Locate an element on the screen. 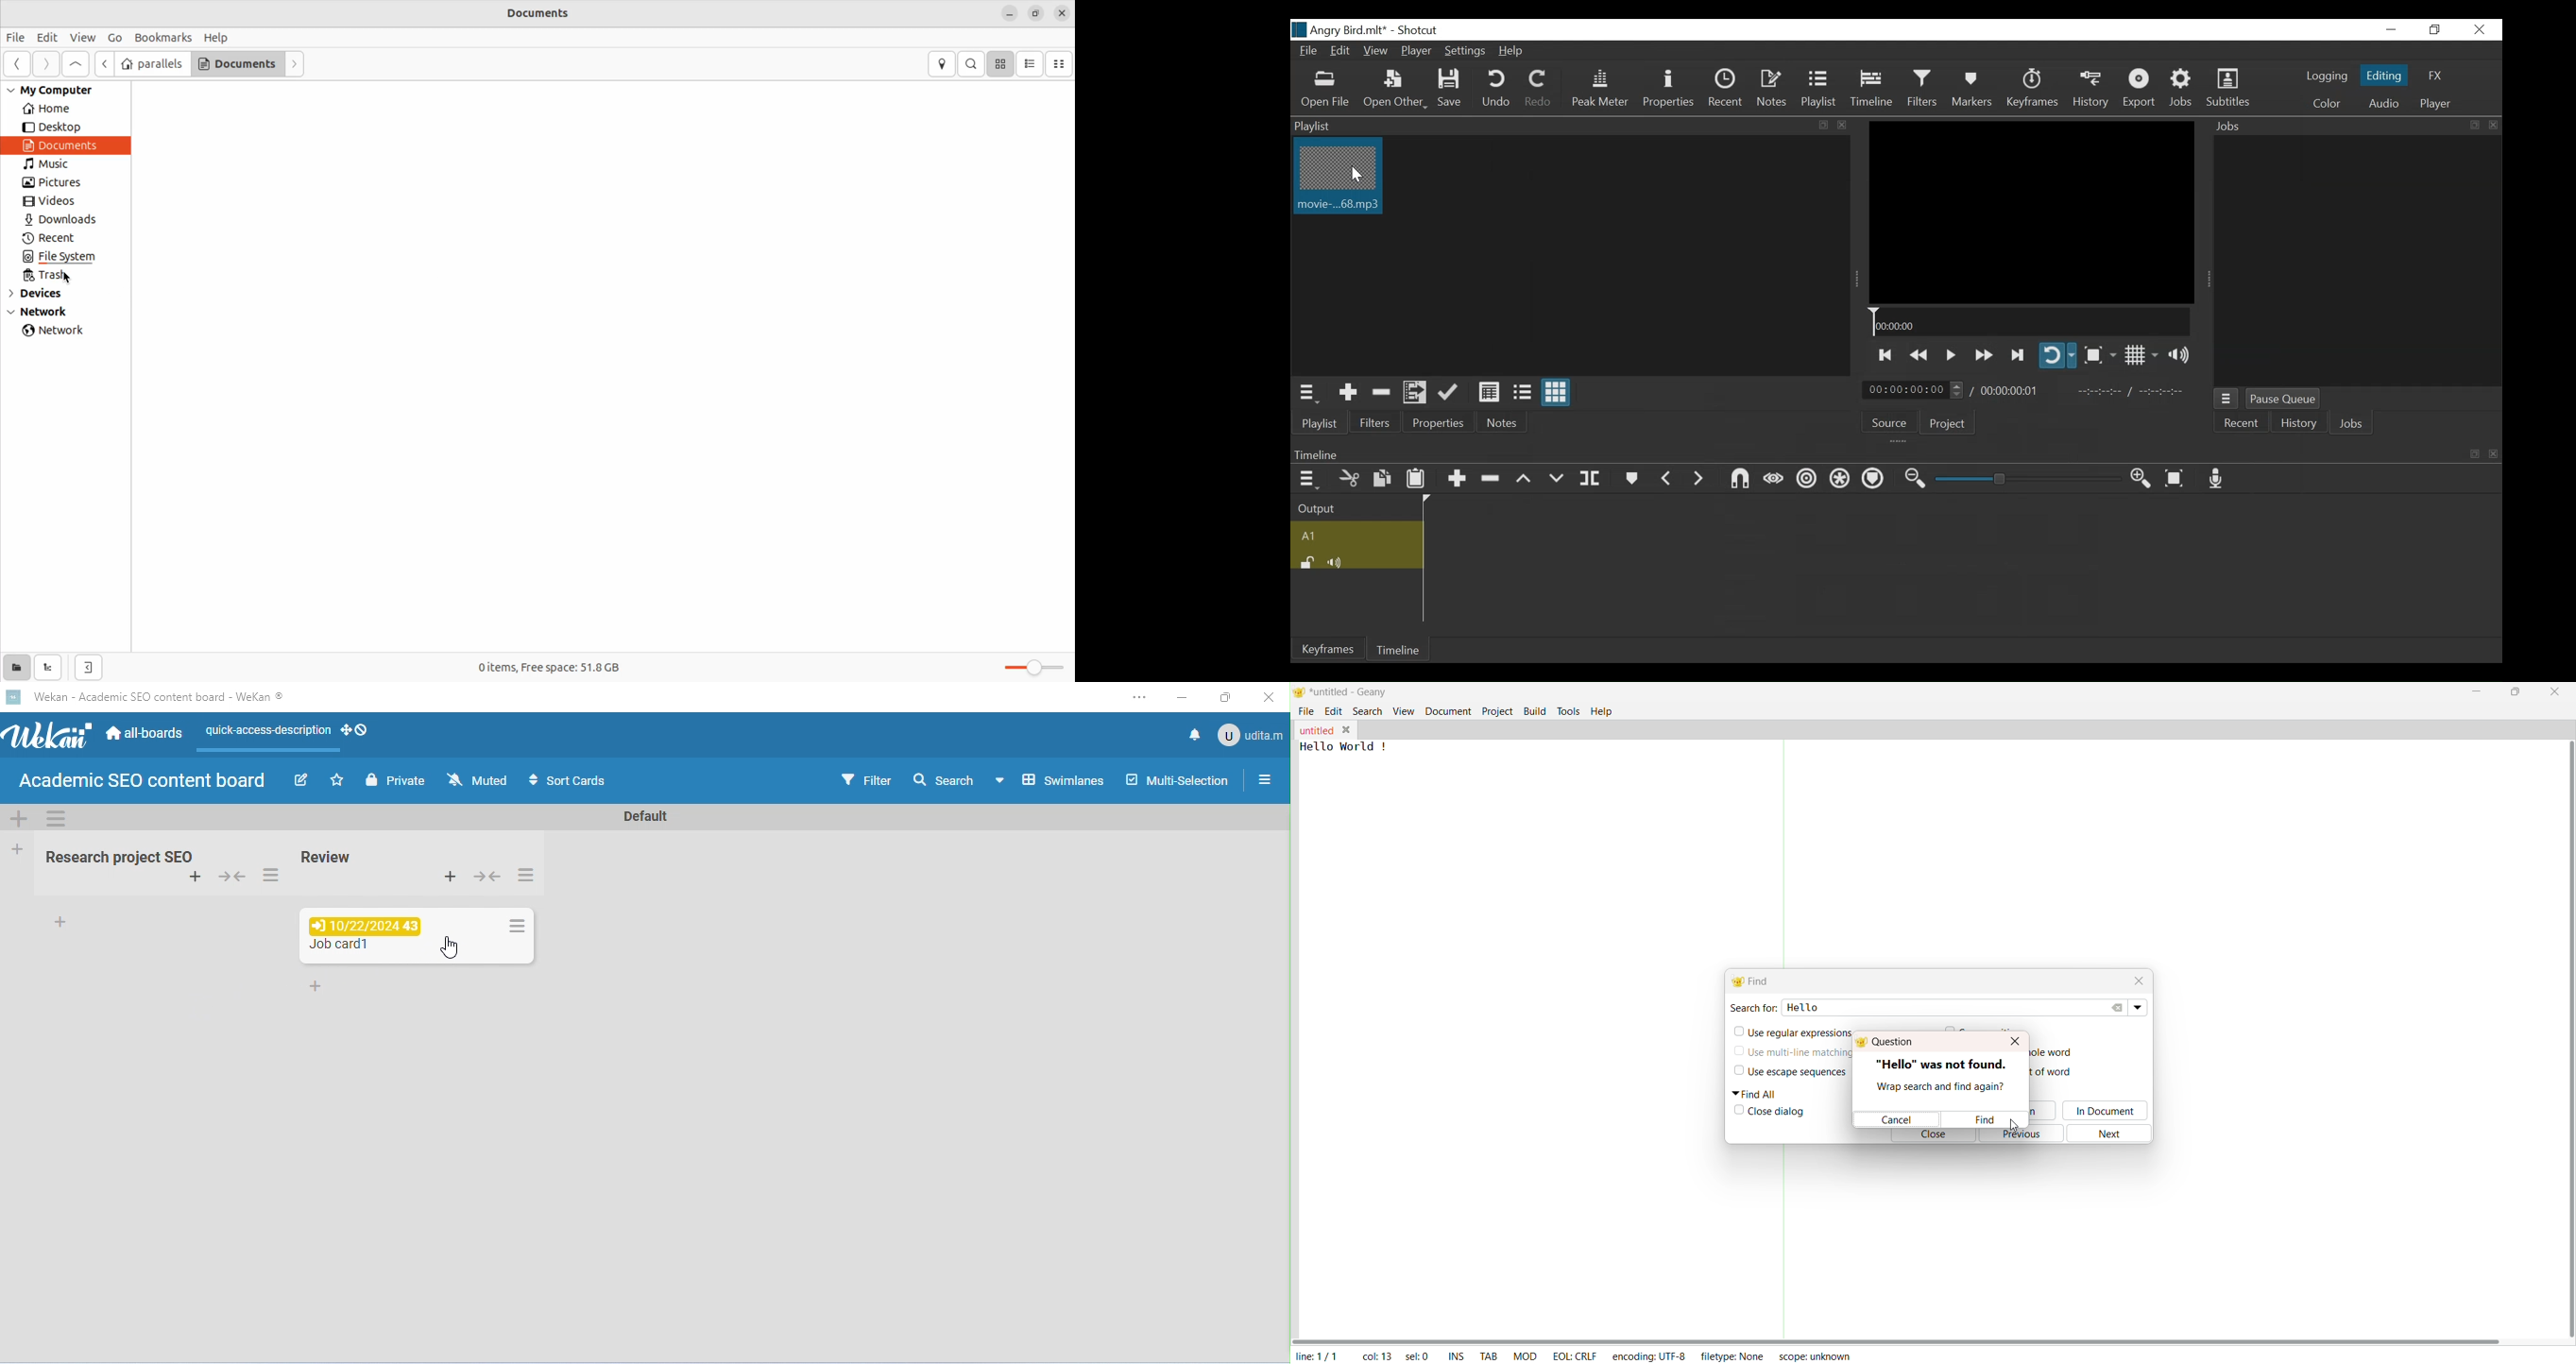 This screenshot has height=1372, width=2576. History is located at coordinates (2090, 89).